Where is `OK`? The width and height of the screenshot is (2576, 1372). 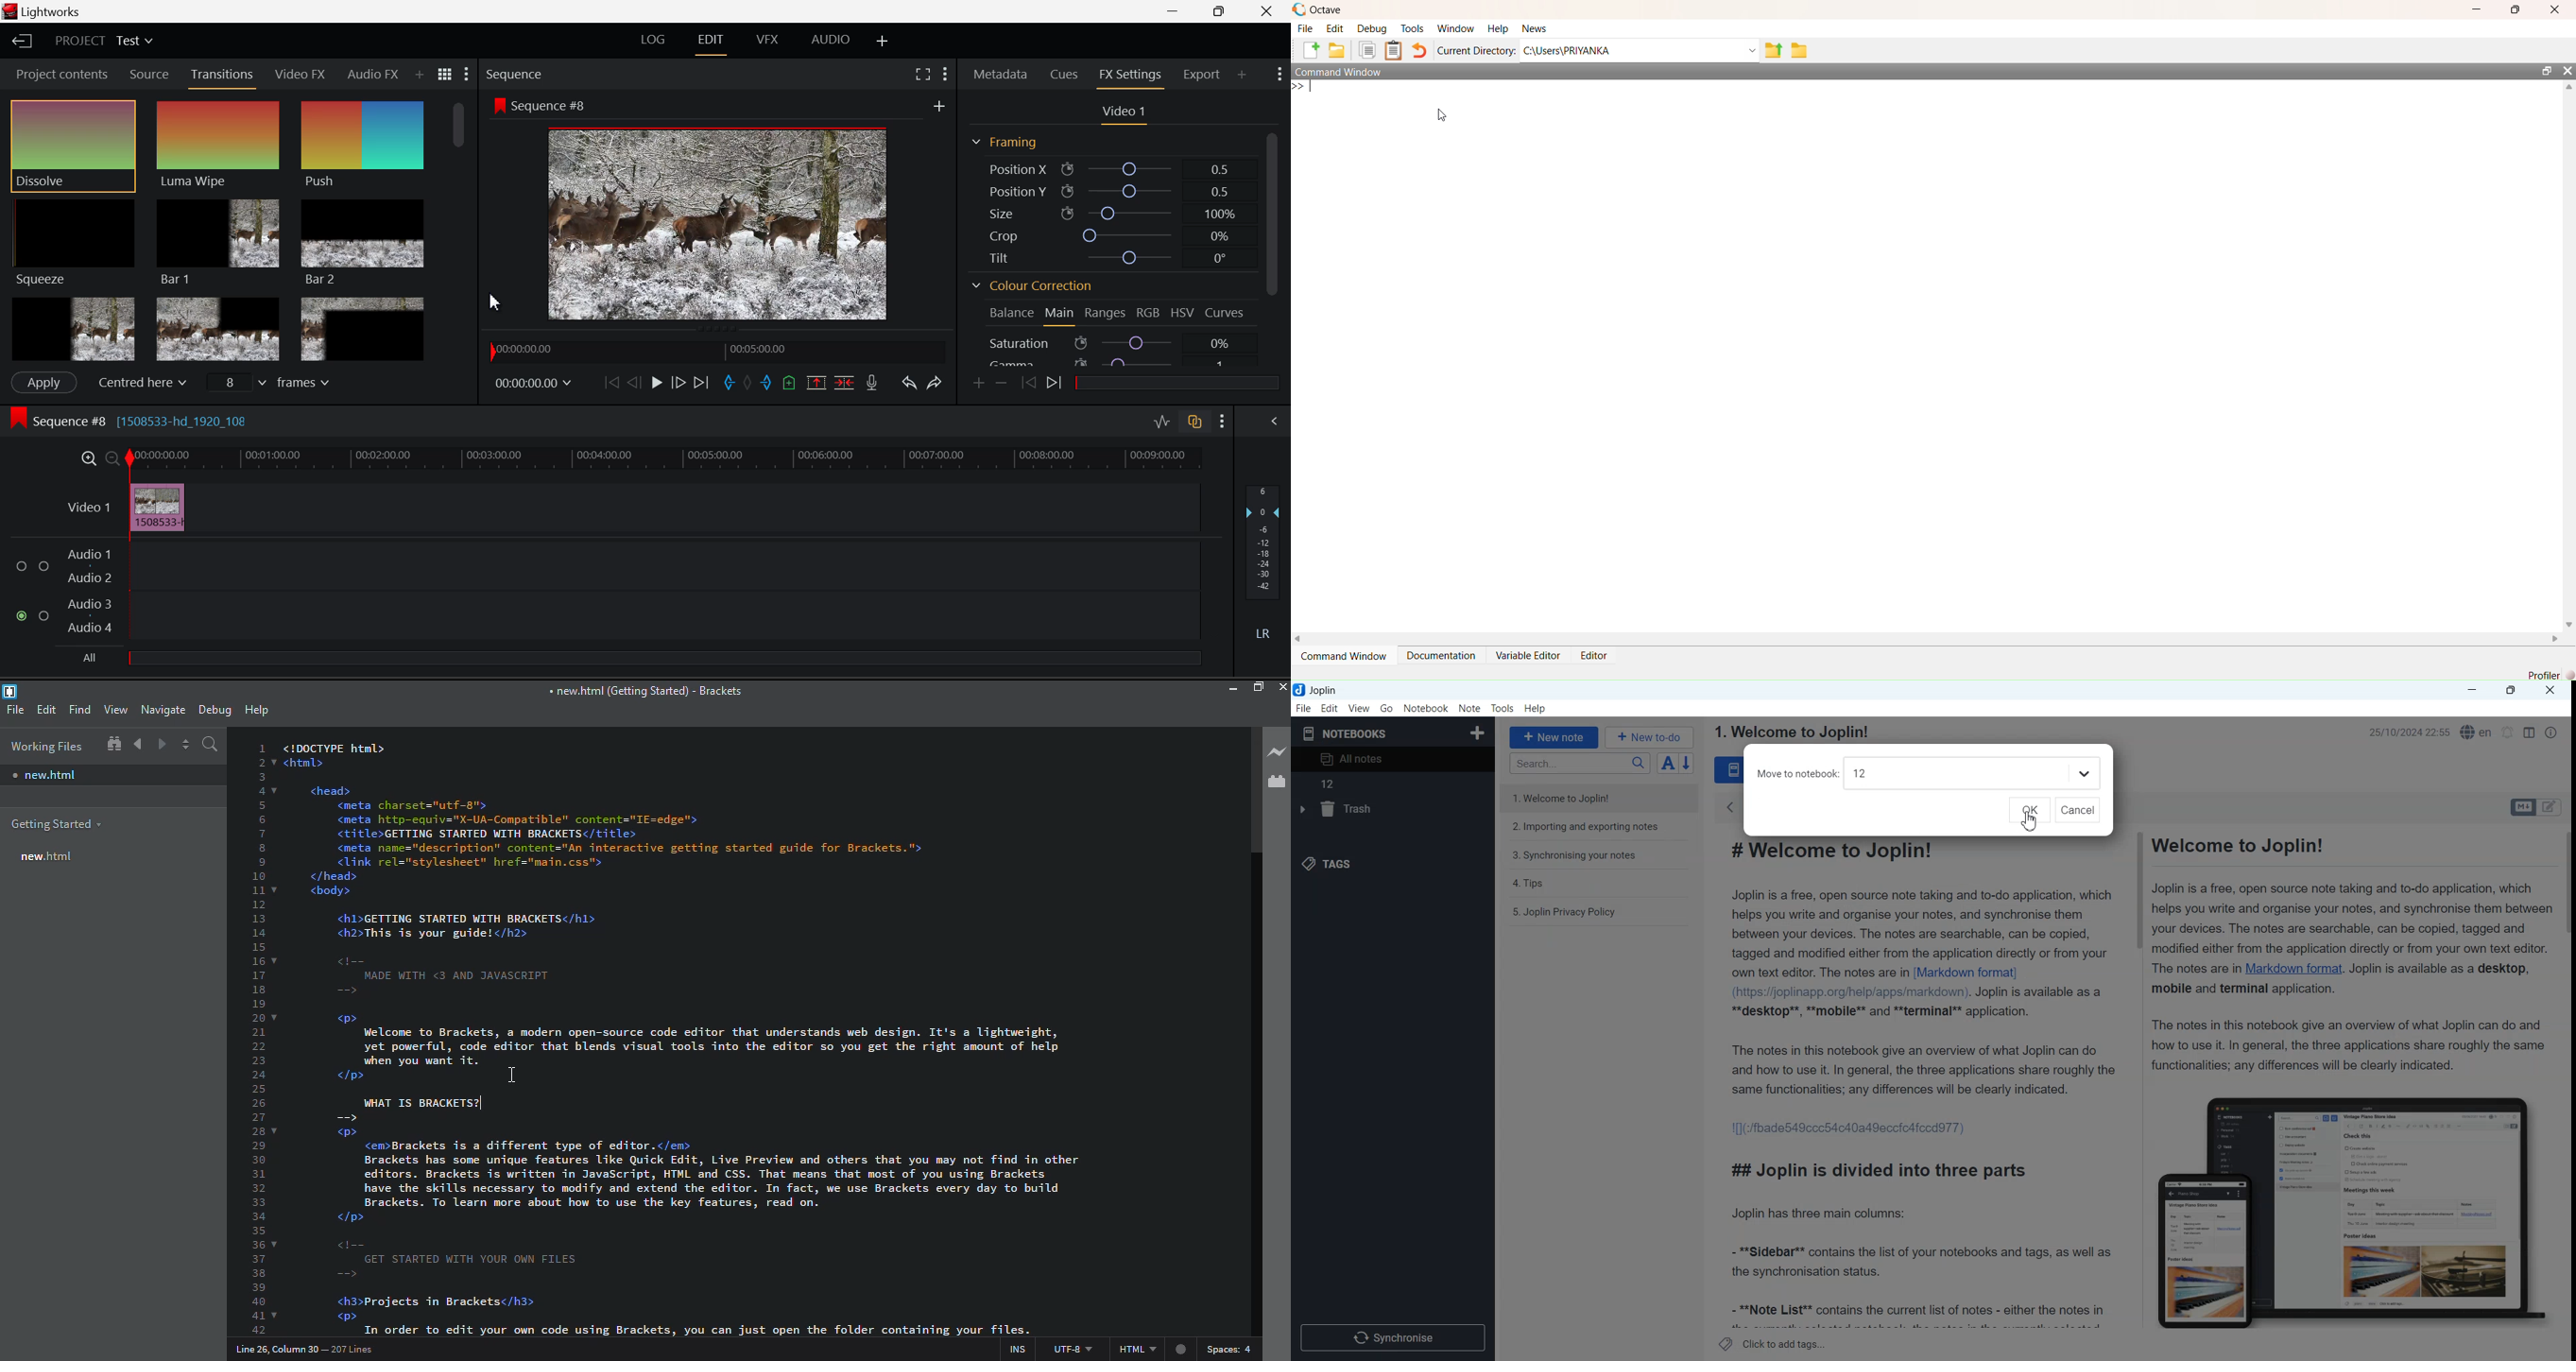
OK is located at coordinates (2029, 810).